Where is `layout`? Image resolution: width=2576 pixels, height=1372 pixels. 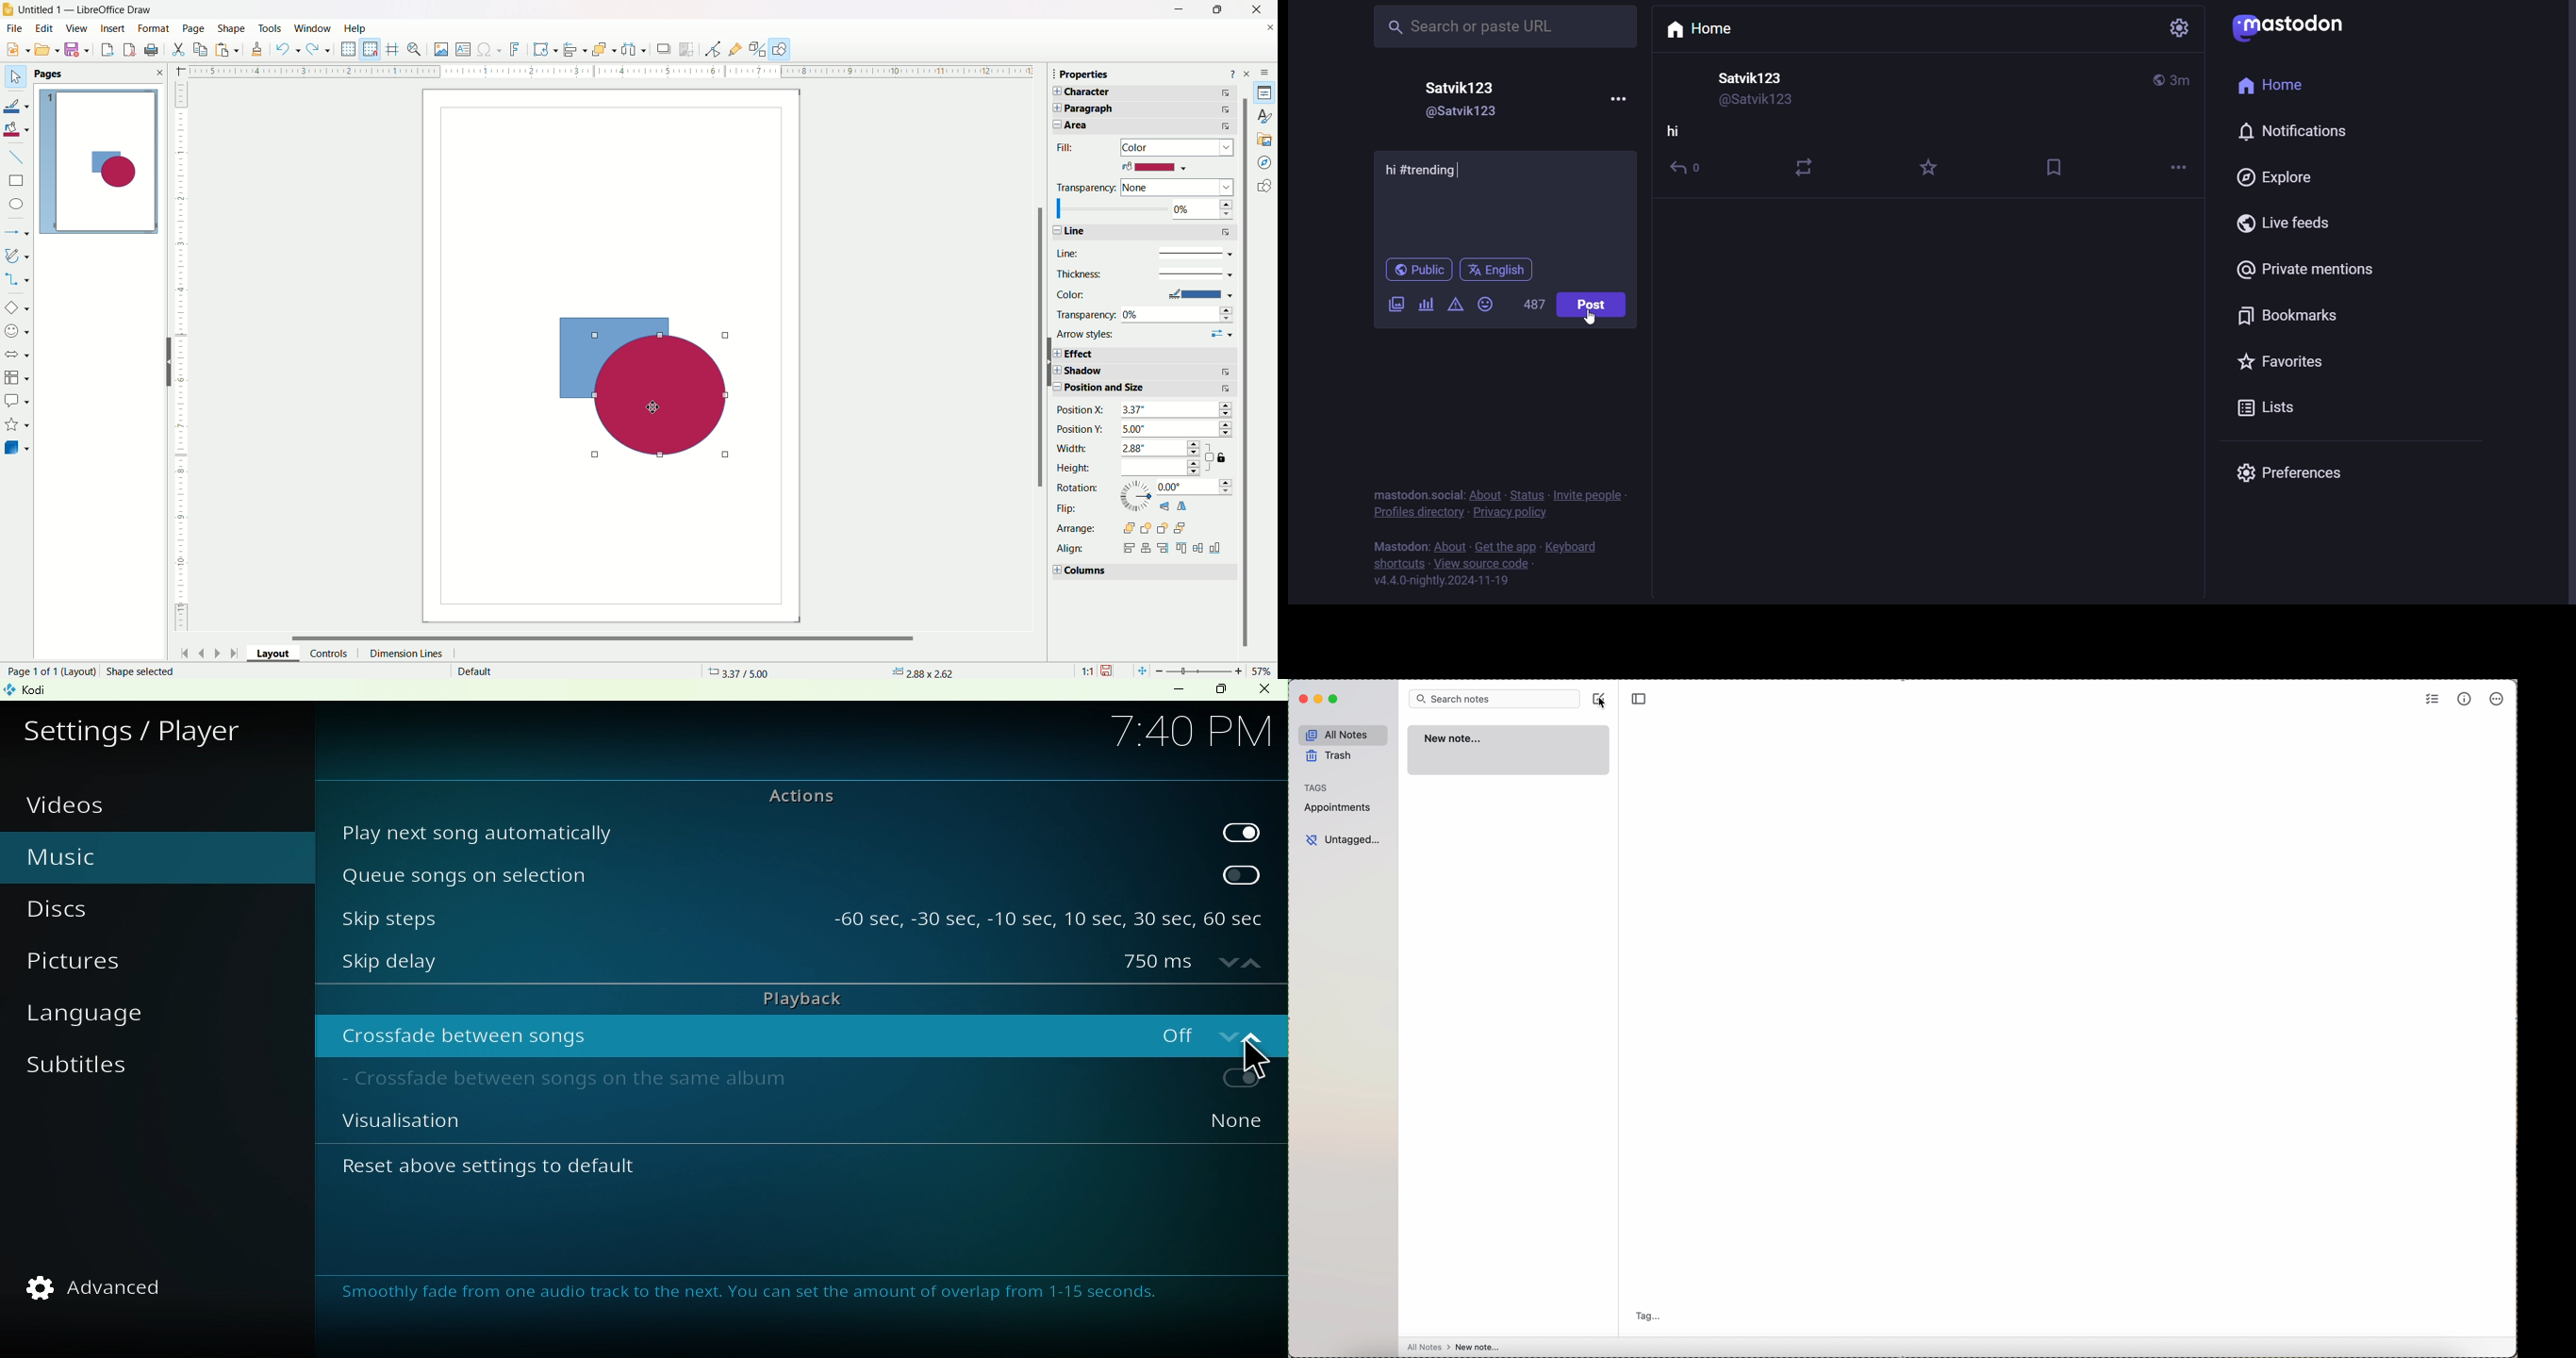 layout is located at coordinates (269, 652).